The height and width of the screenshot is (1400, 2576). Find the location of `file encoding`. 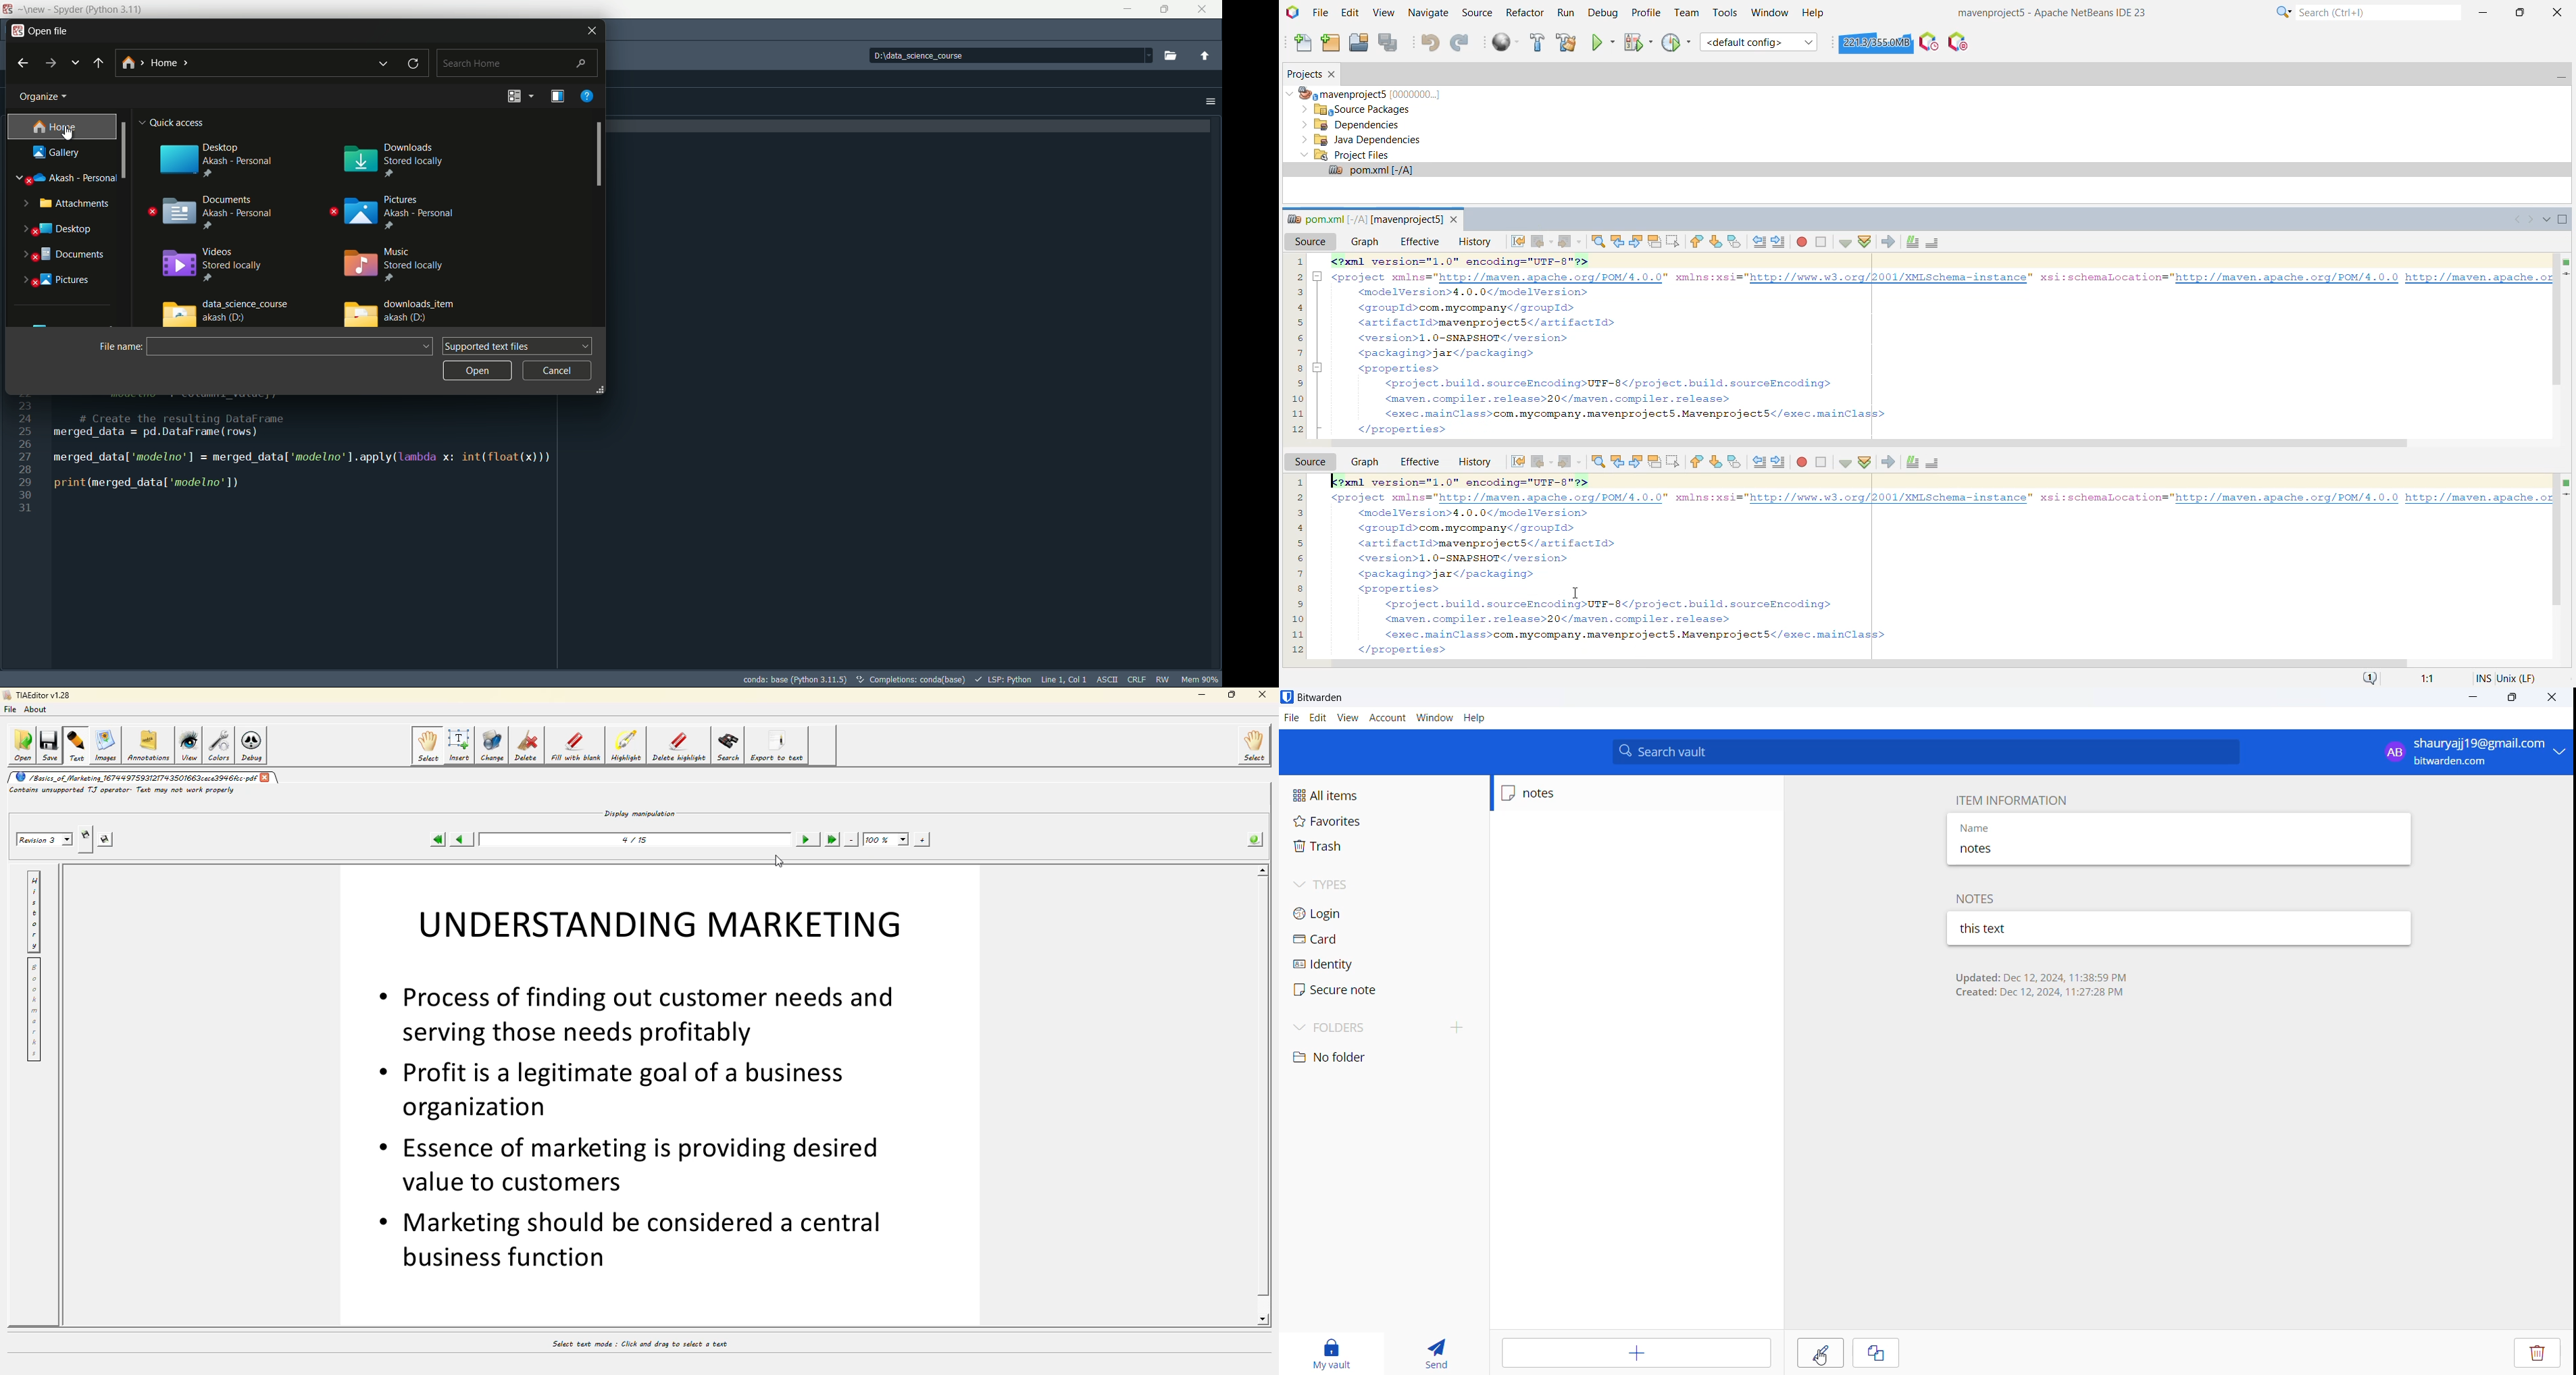

file encoding is located at coordinates (1135, 680).